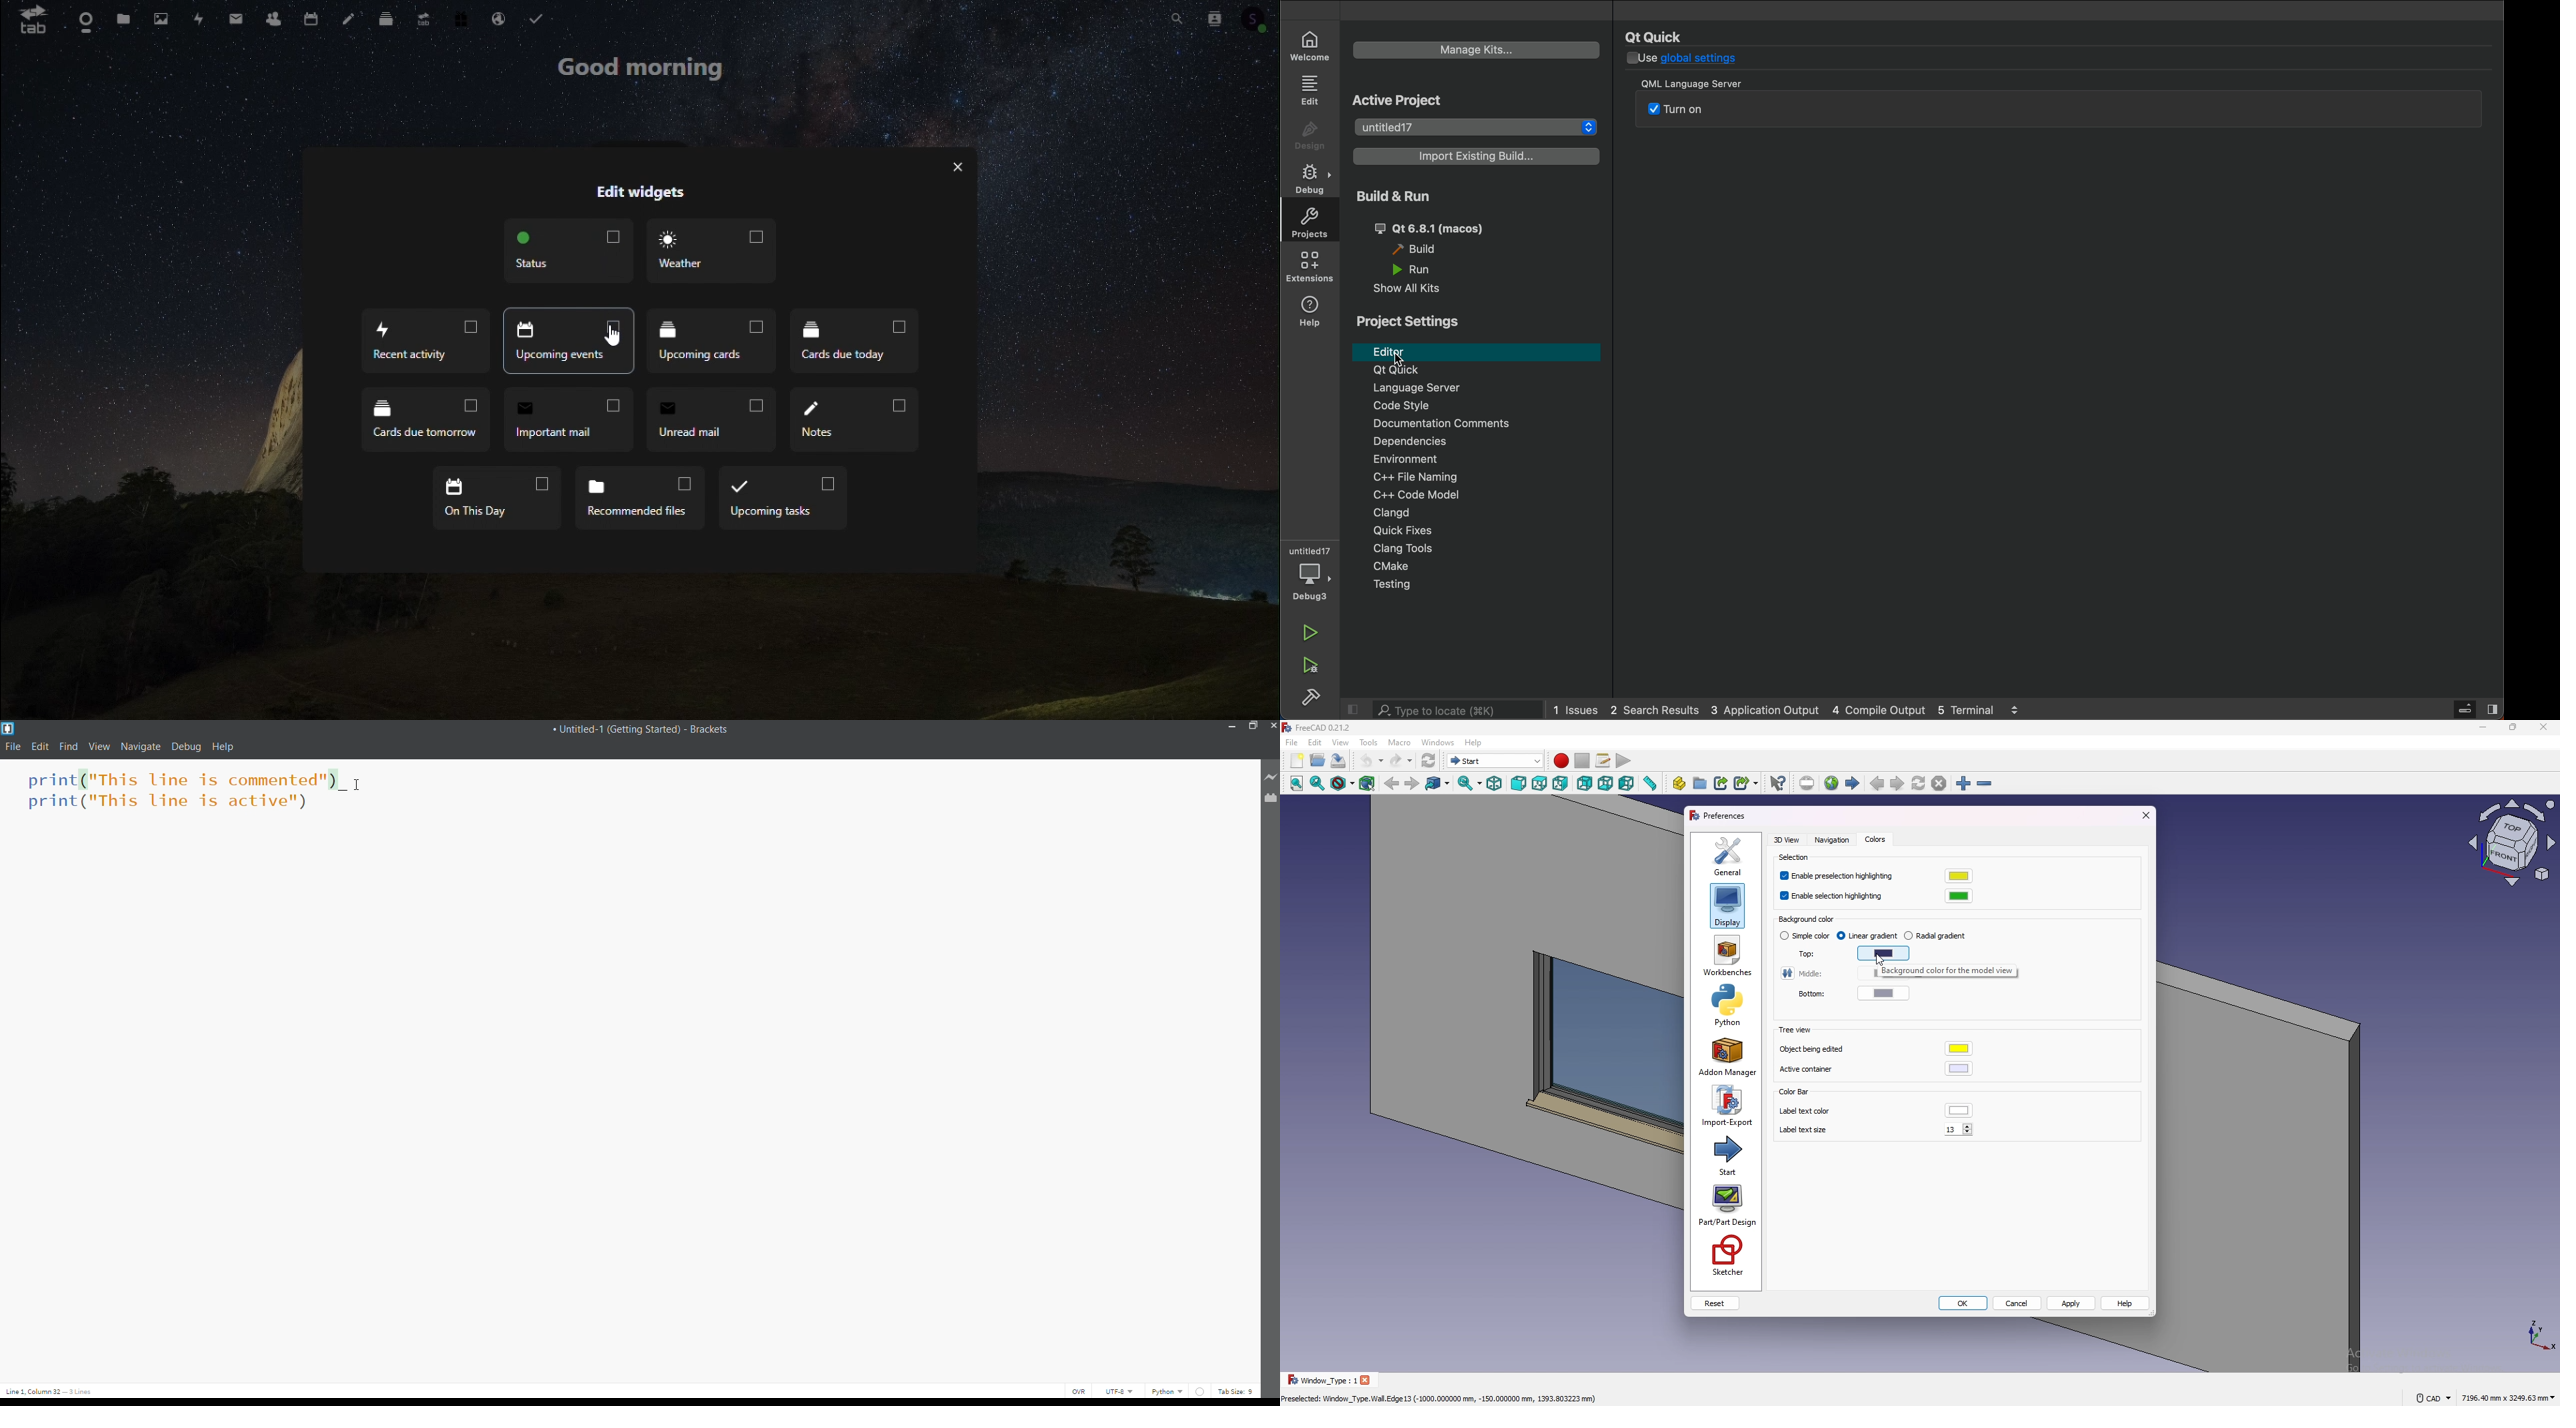 The width and height of the screenshot is (2576, 1428). What do you see at coordinates (1474, 371) in the screenshot?
I see `Qt Quick` at bounding box center [1474, 371].